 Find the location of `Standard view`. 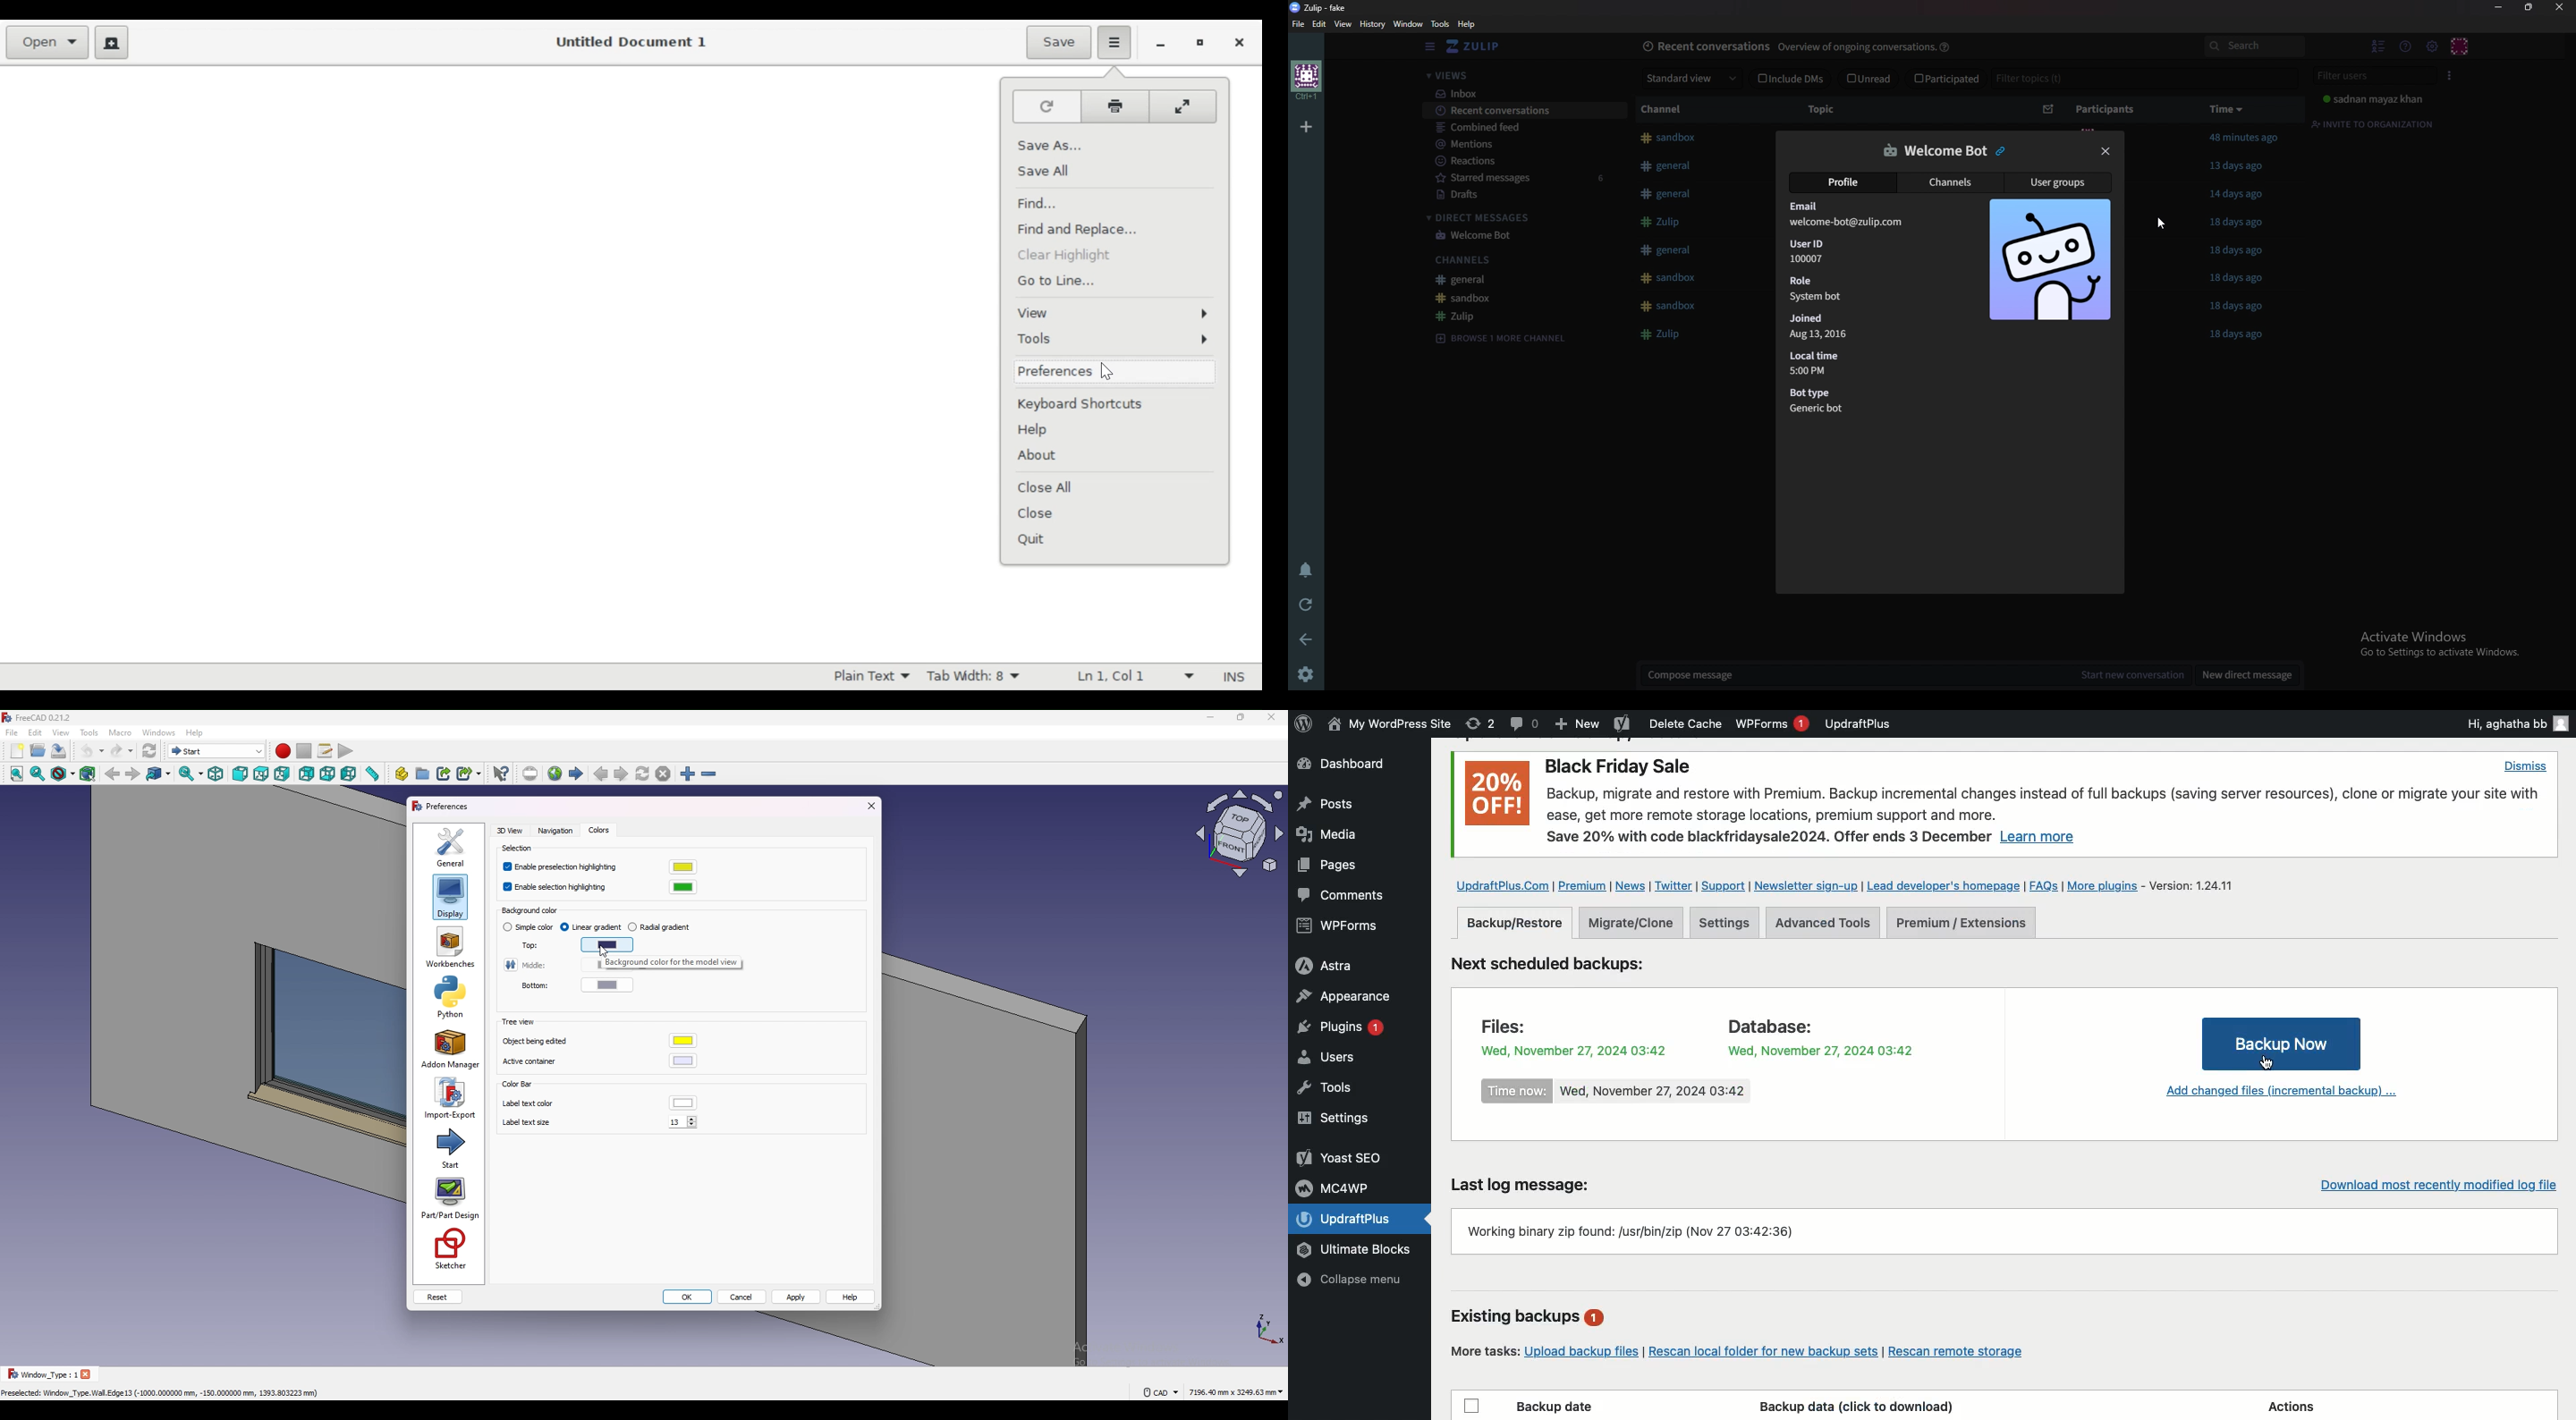

Standard view is located at coordinates (1690, 78).